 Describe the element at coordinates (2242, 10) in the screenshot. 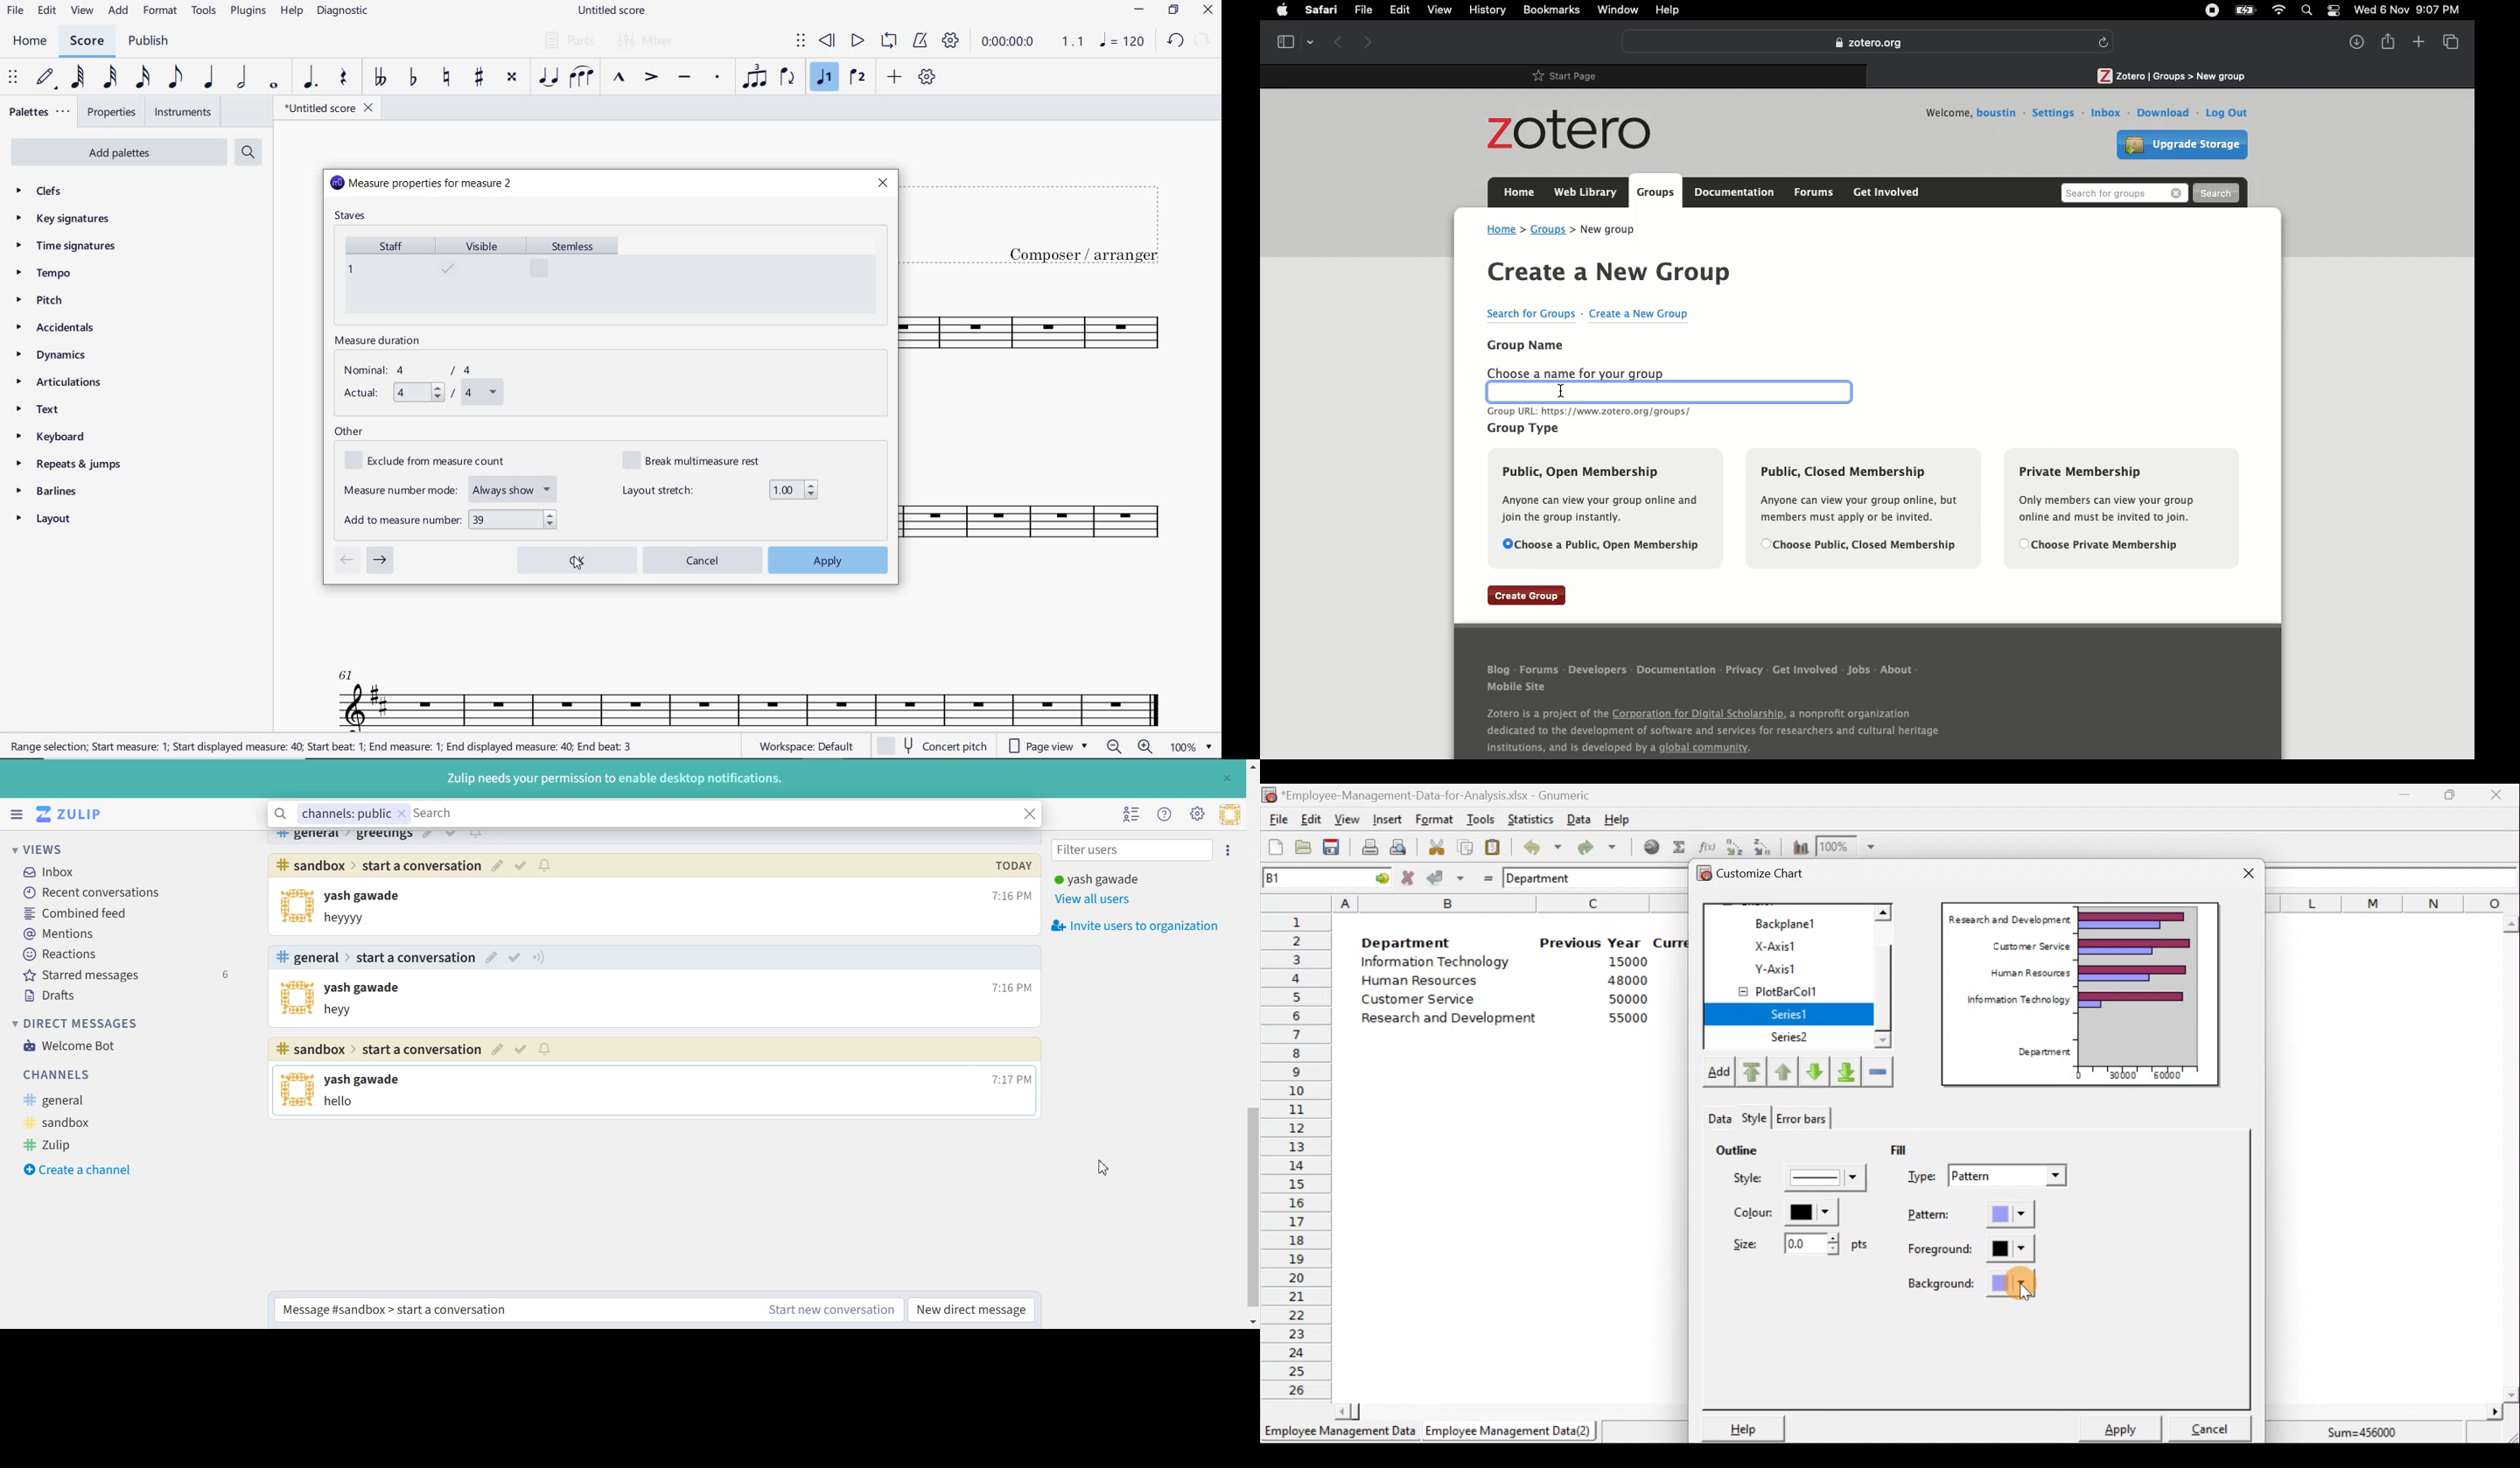

I see `Charge` at that location.